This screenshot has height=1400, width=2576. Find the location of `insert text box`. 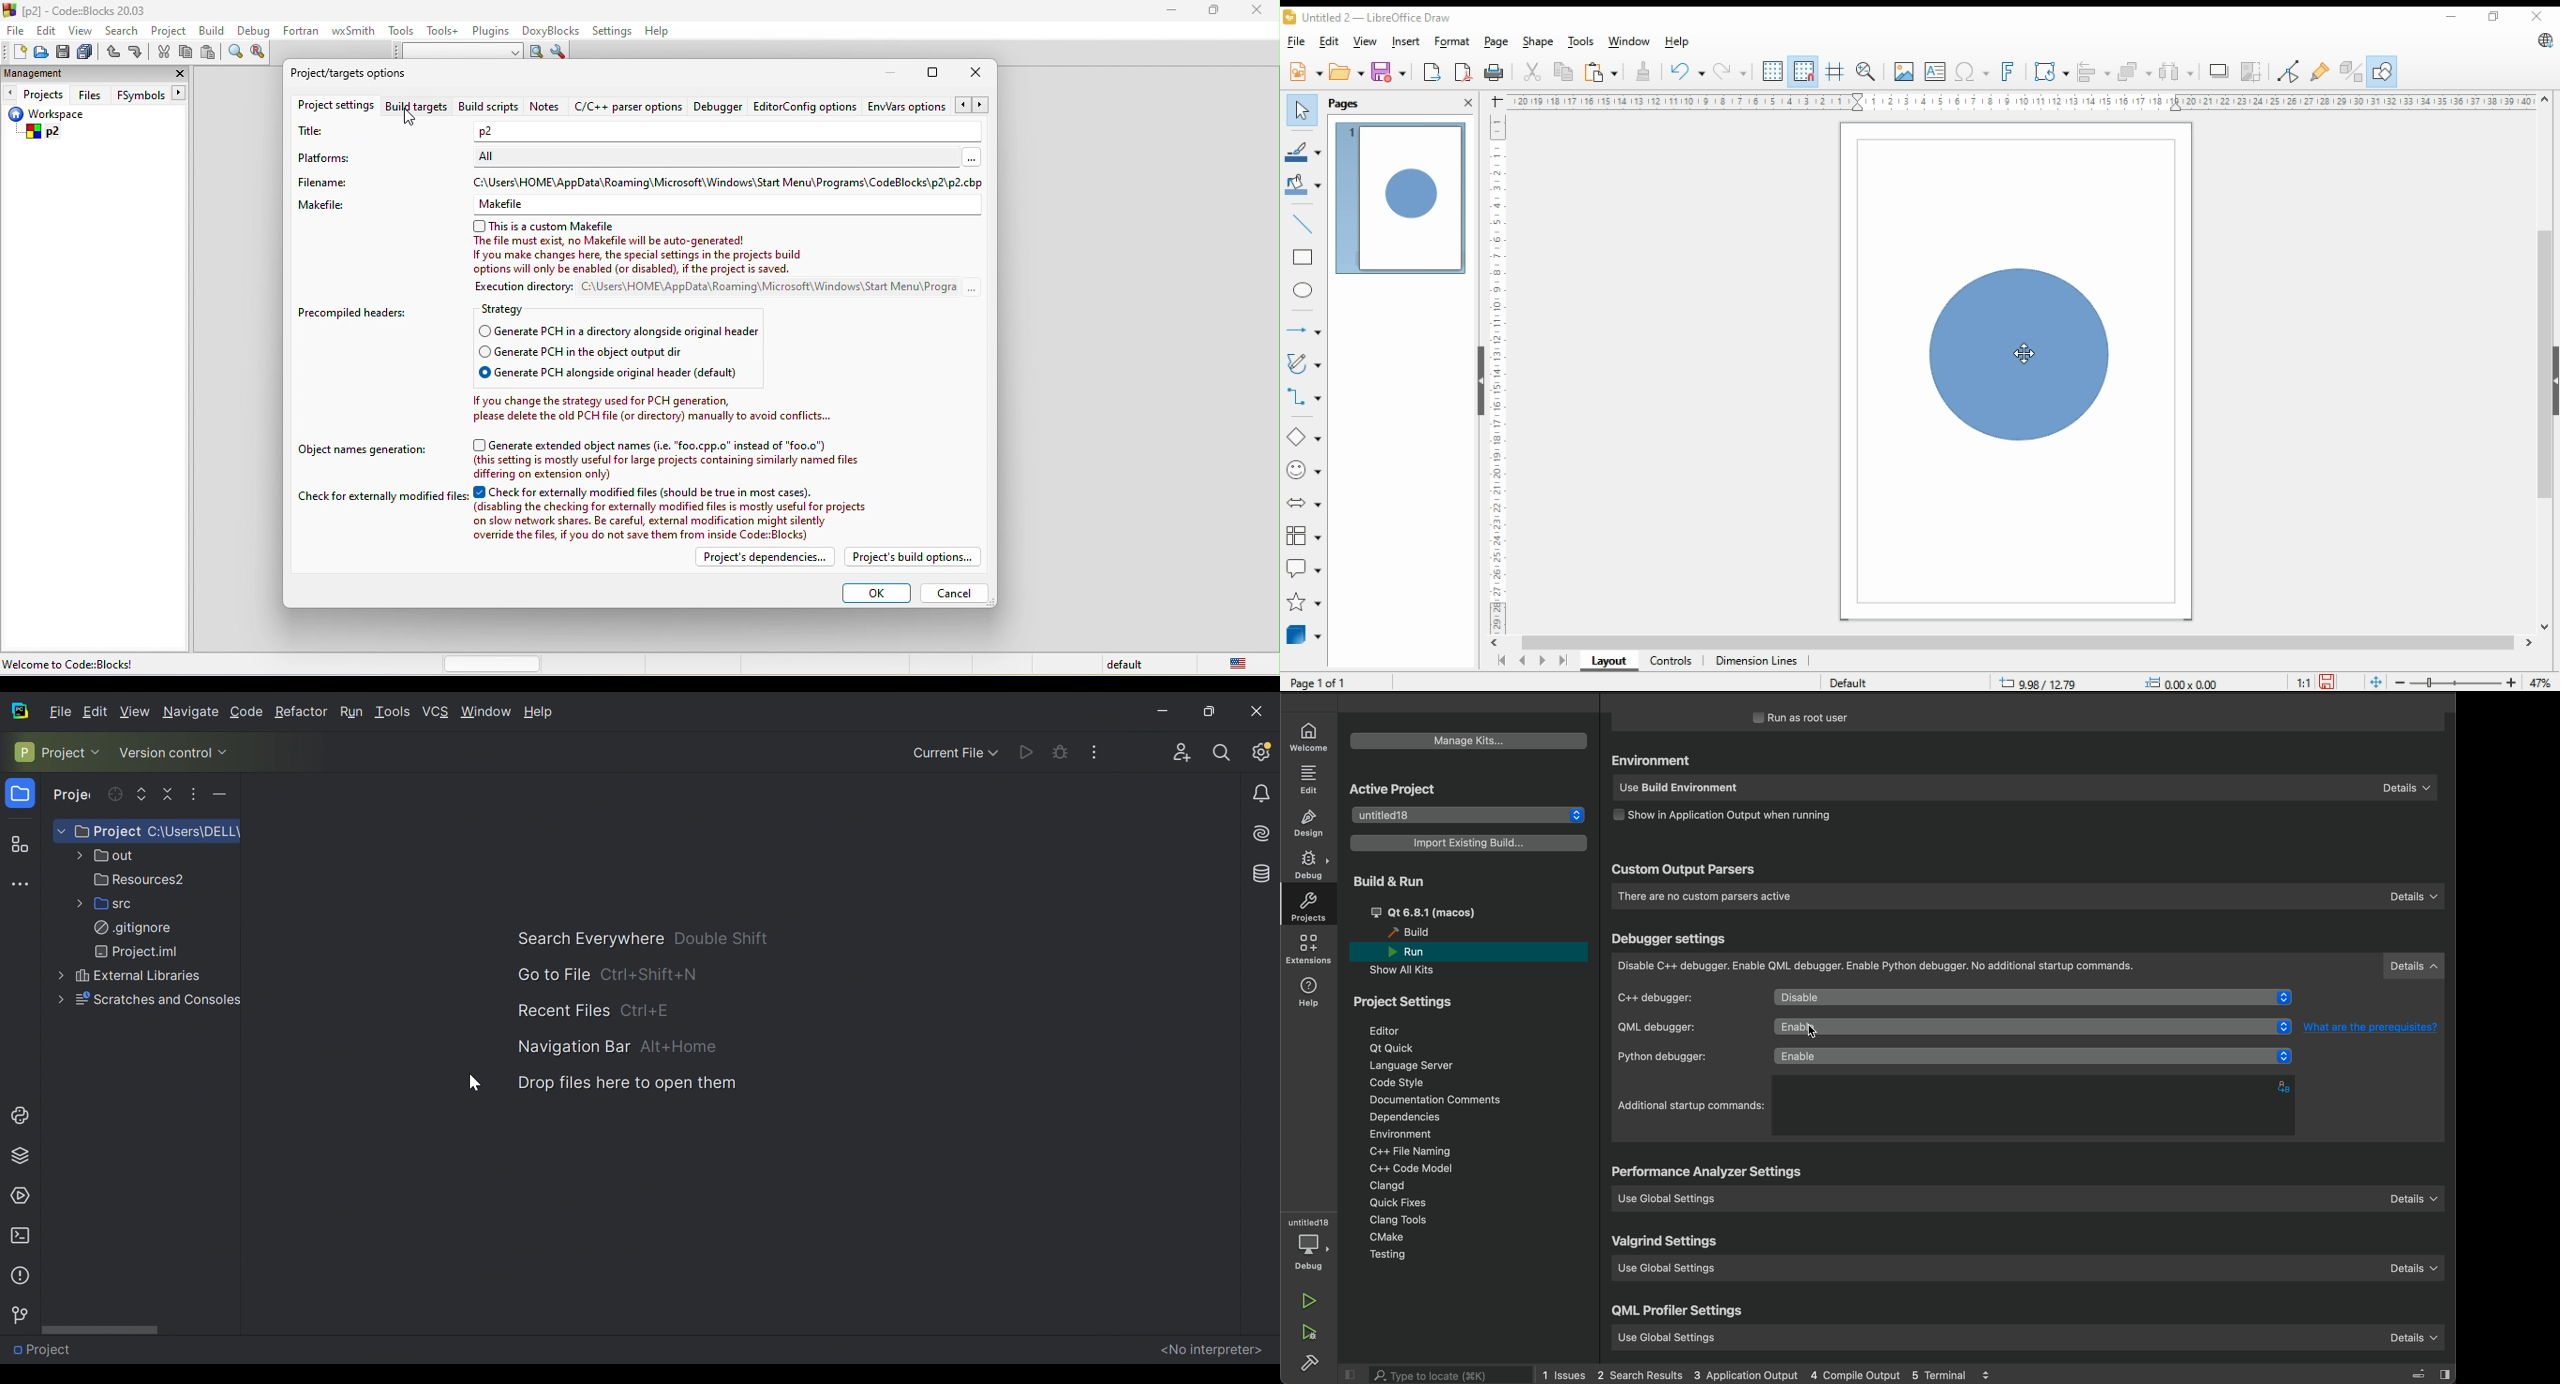

insert text box is located at coordinates (1934, 72).